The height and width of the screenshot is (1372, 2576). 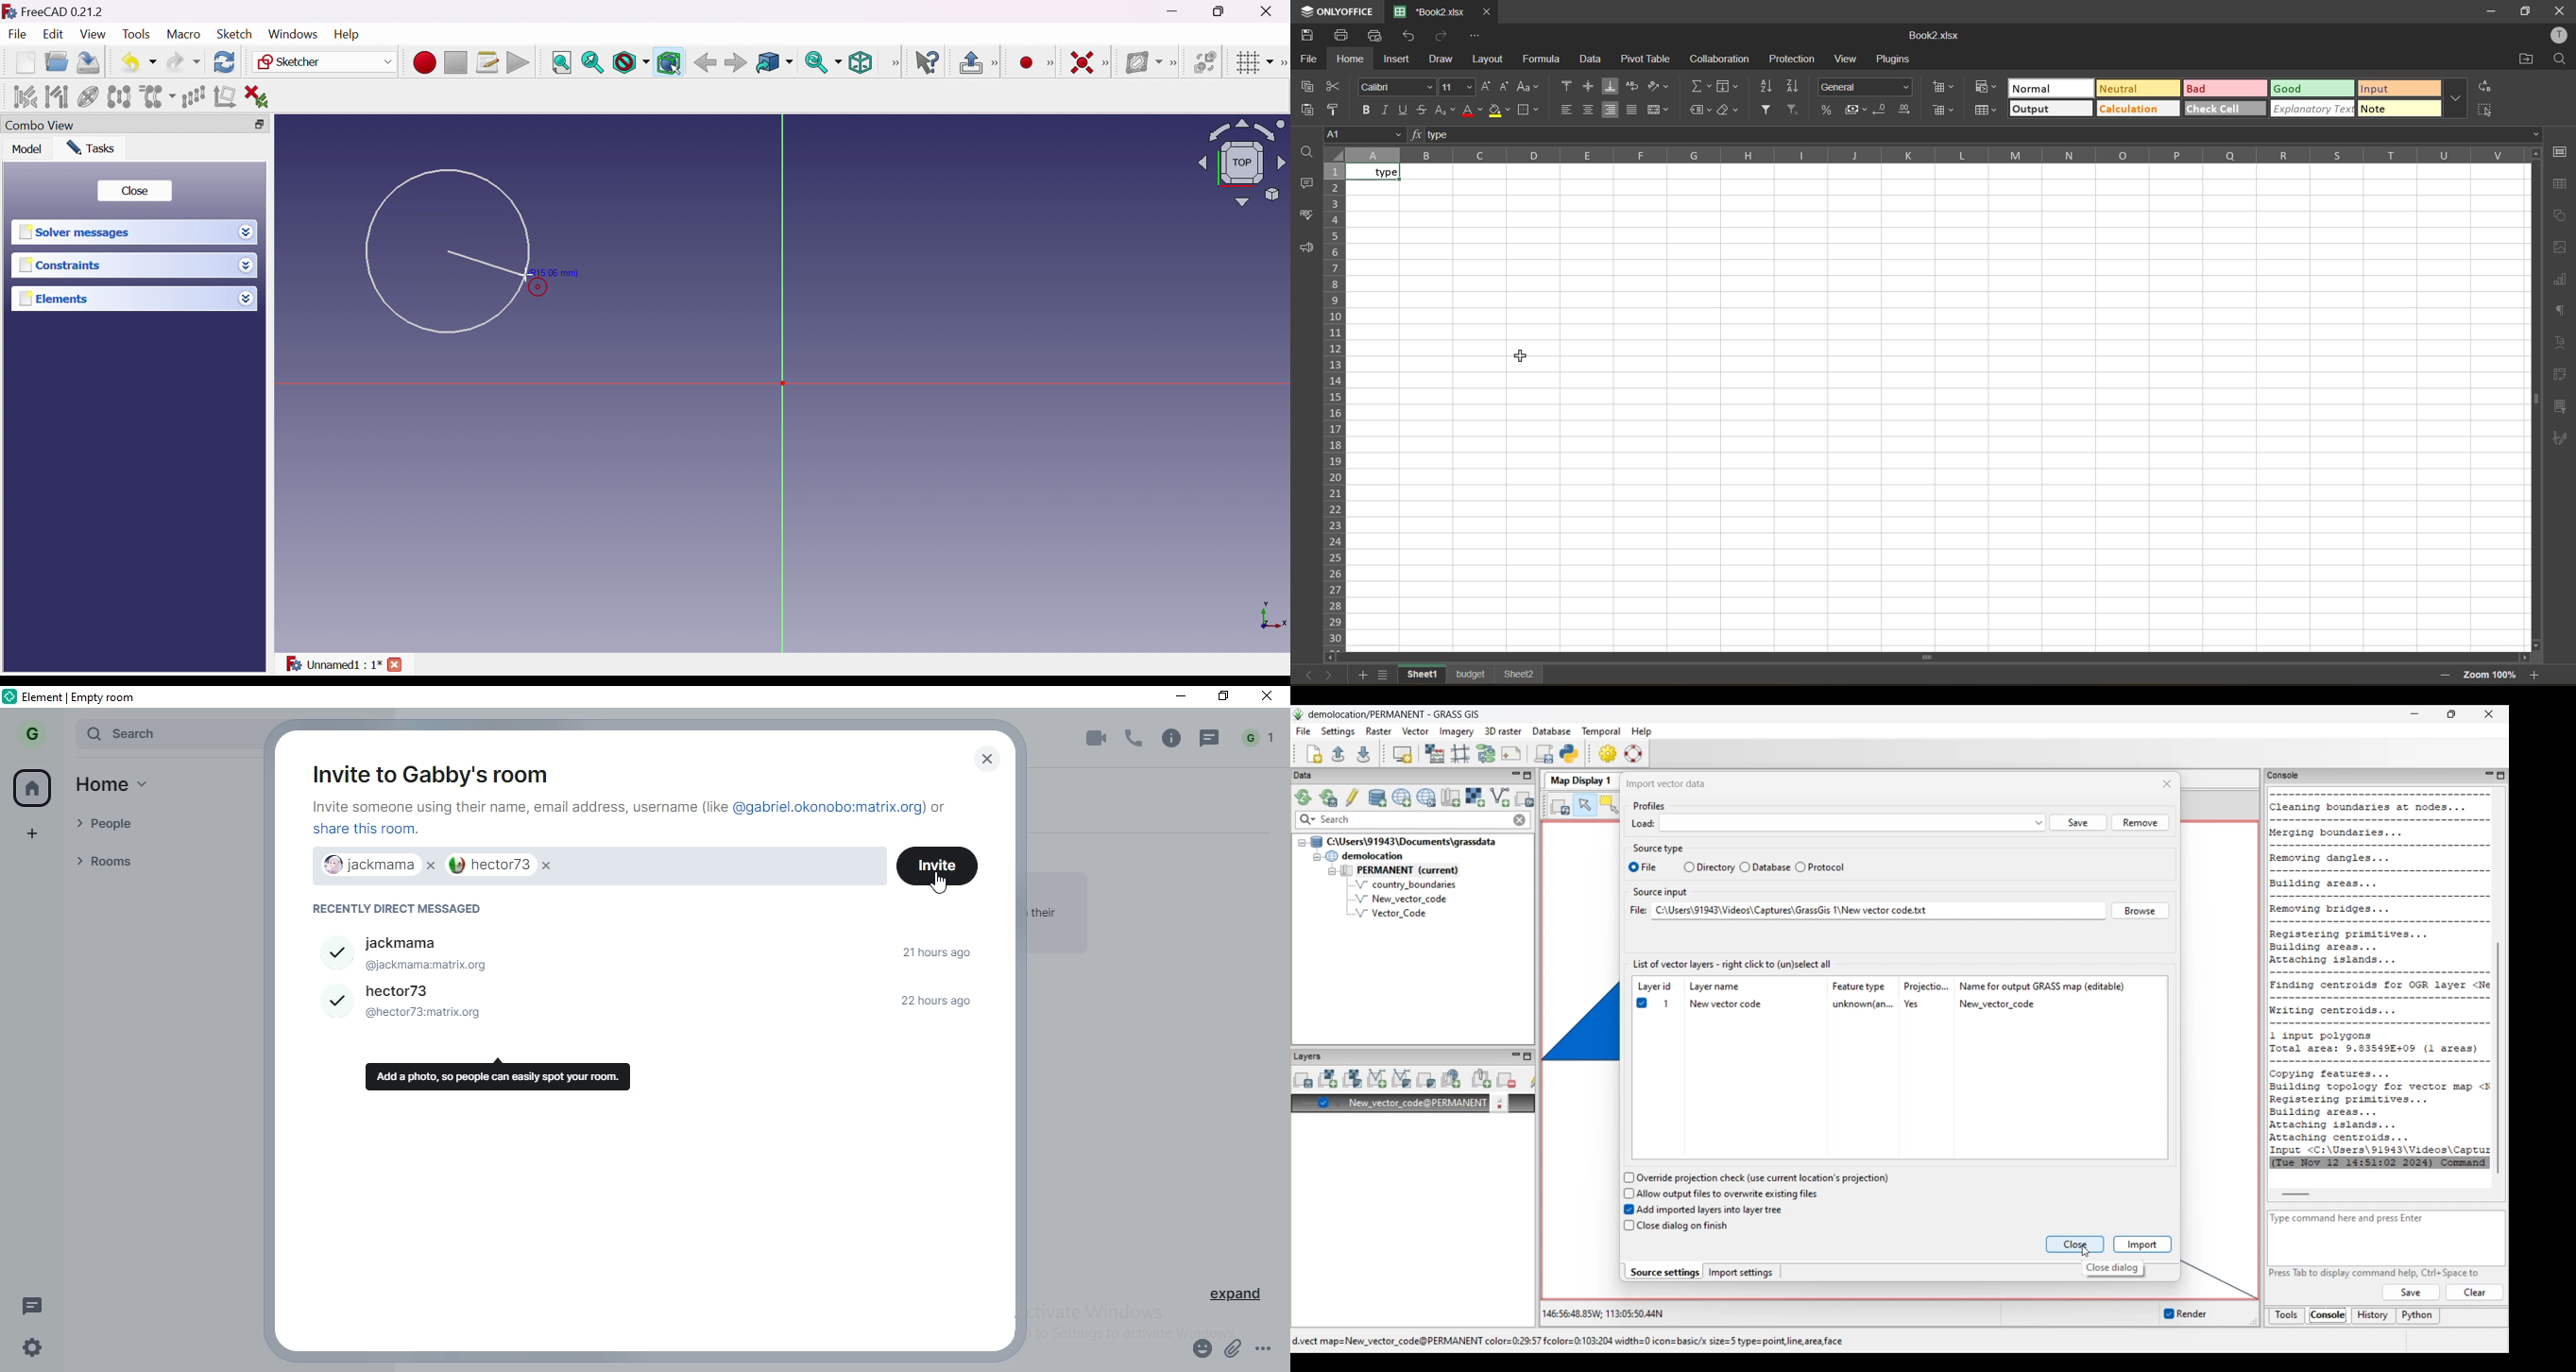 What do you see at coordinates (1337, 11) in the screenshot?
I see `ONLYOFFICE` at bounding box center [1337, 11].